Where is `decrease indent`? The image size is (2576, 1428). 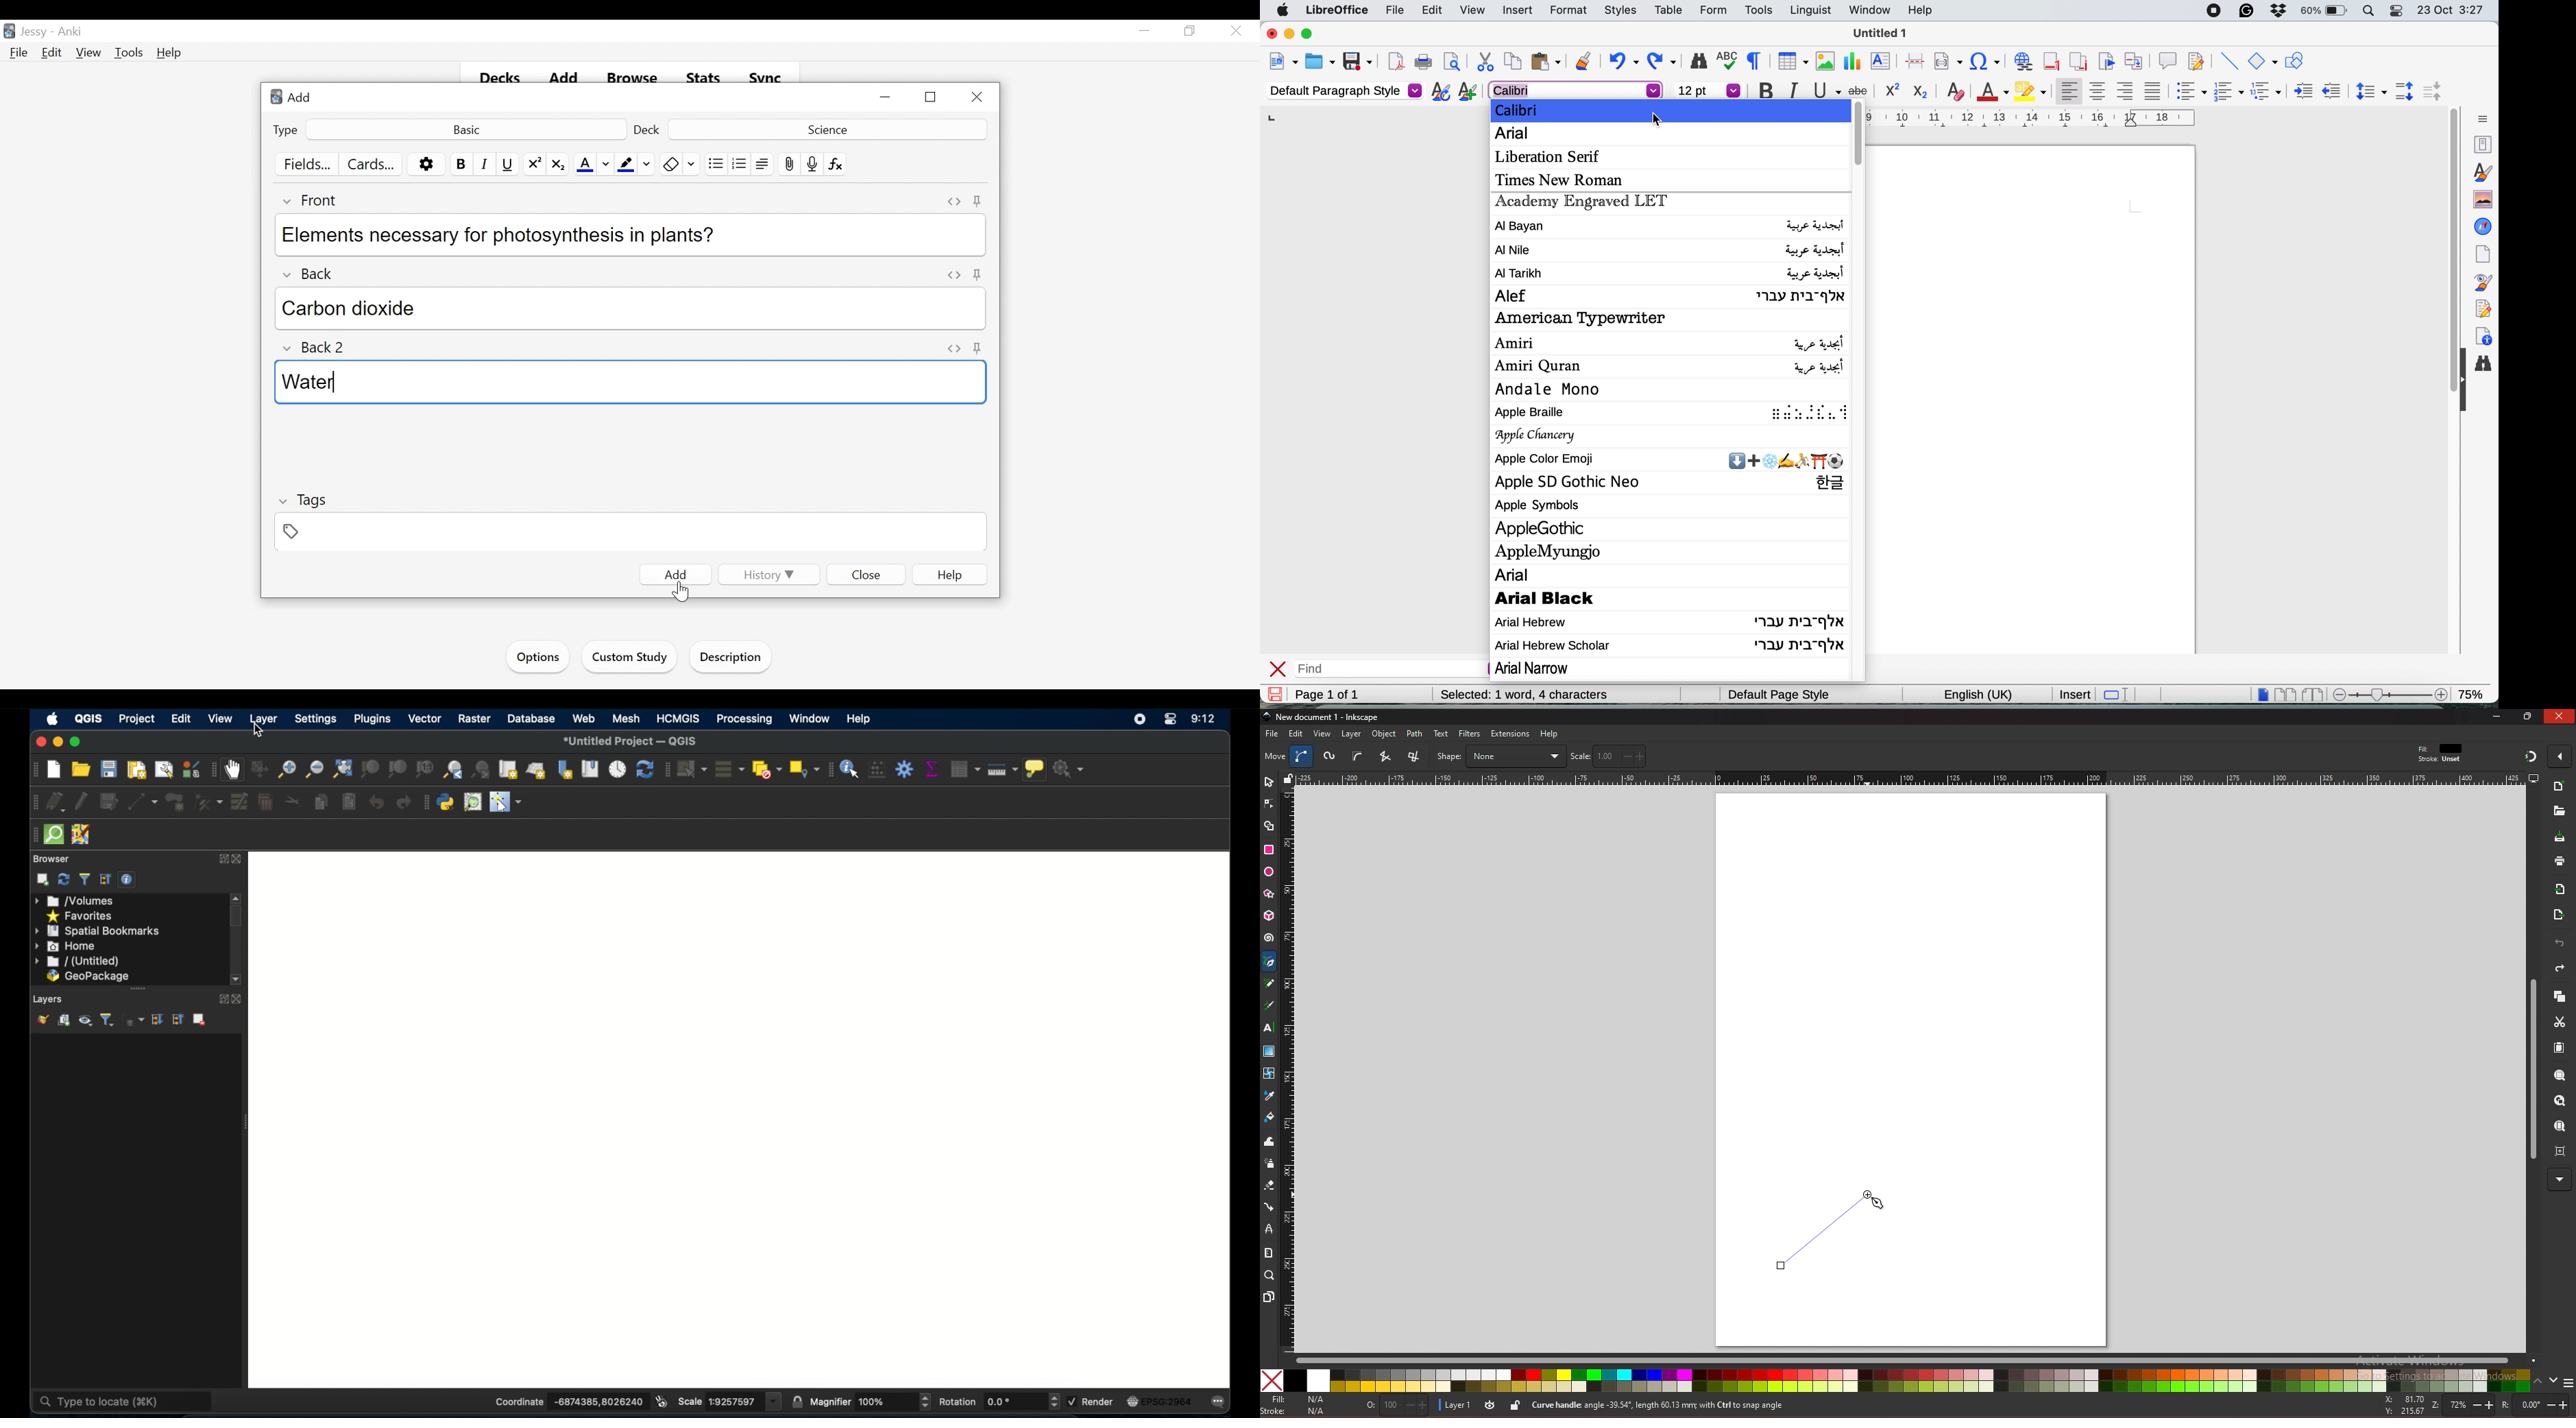 decrease indent is located at coordinates (2331, 91).